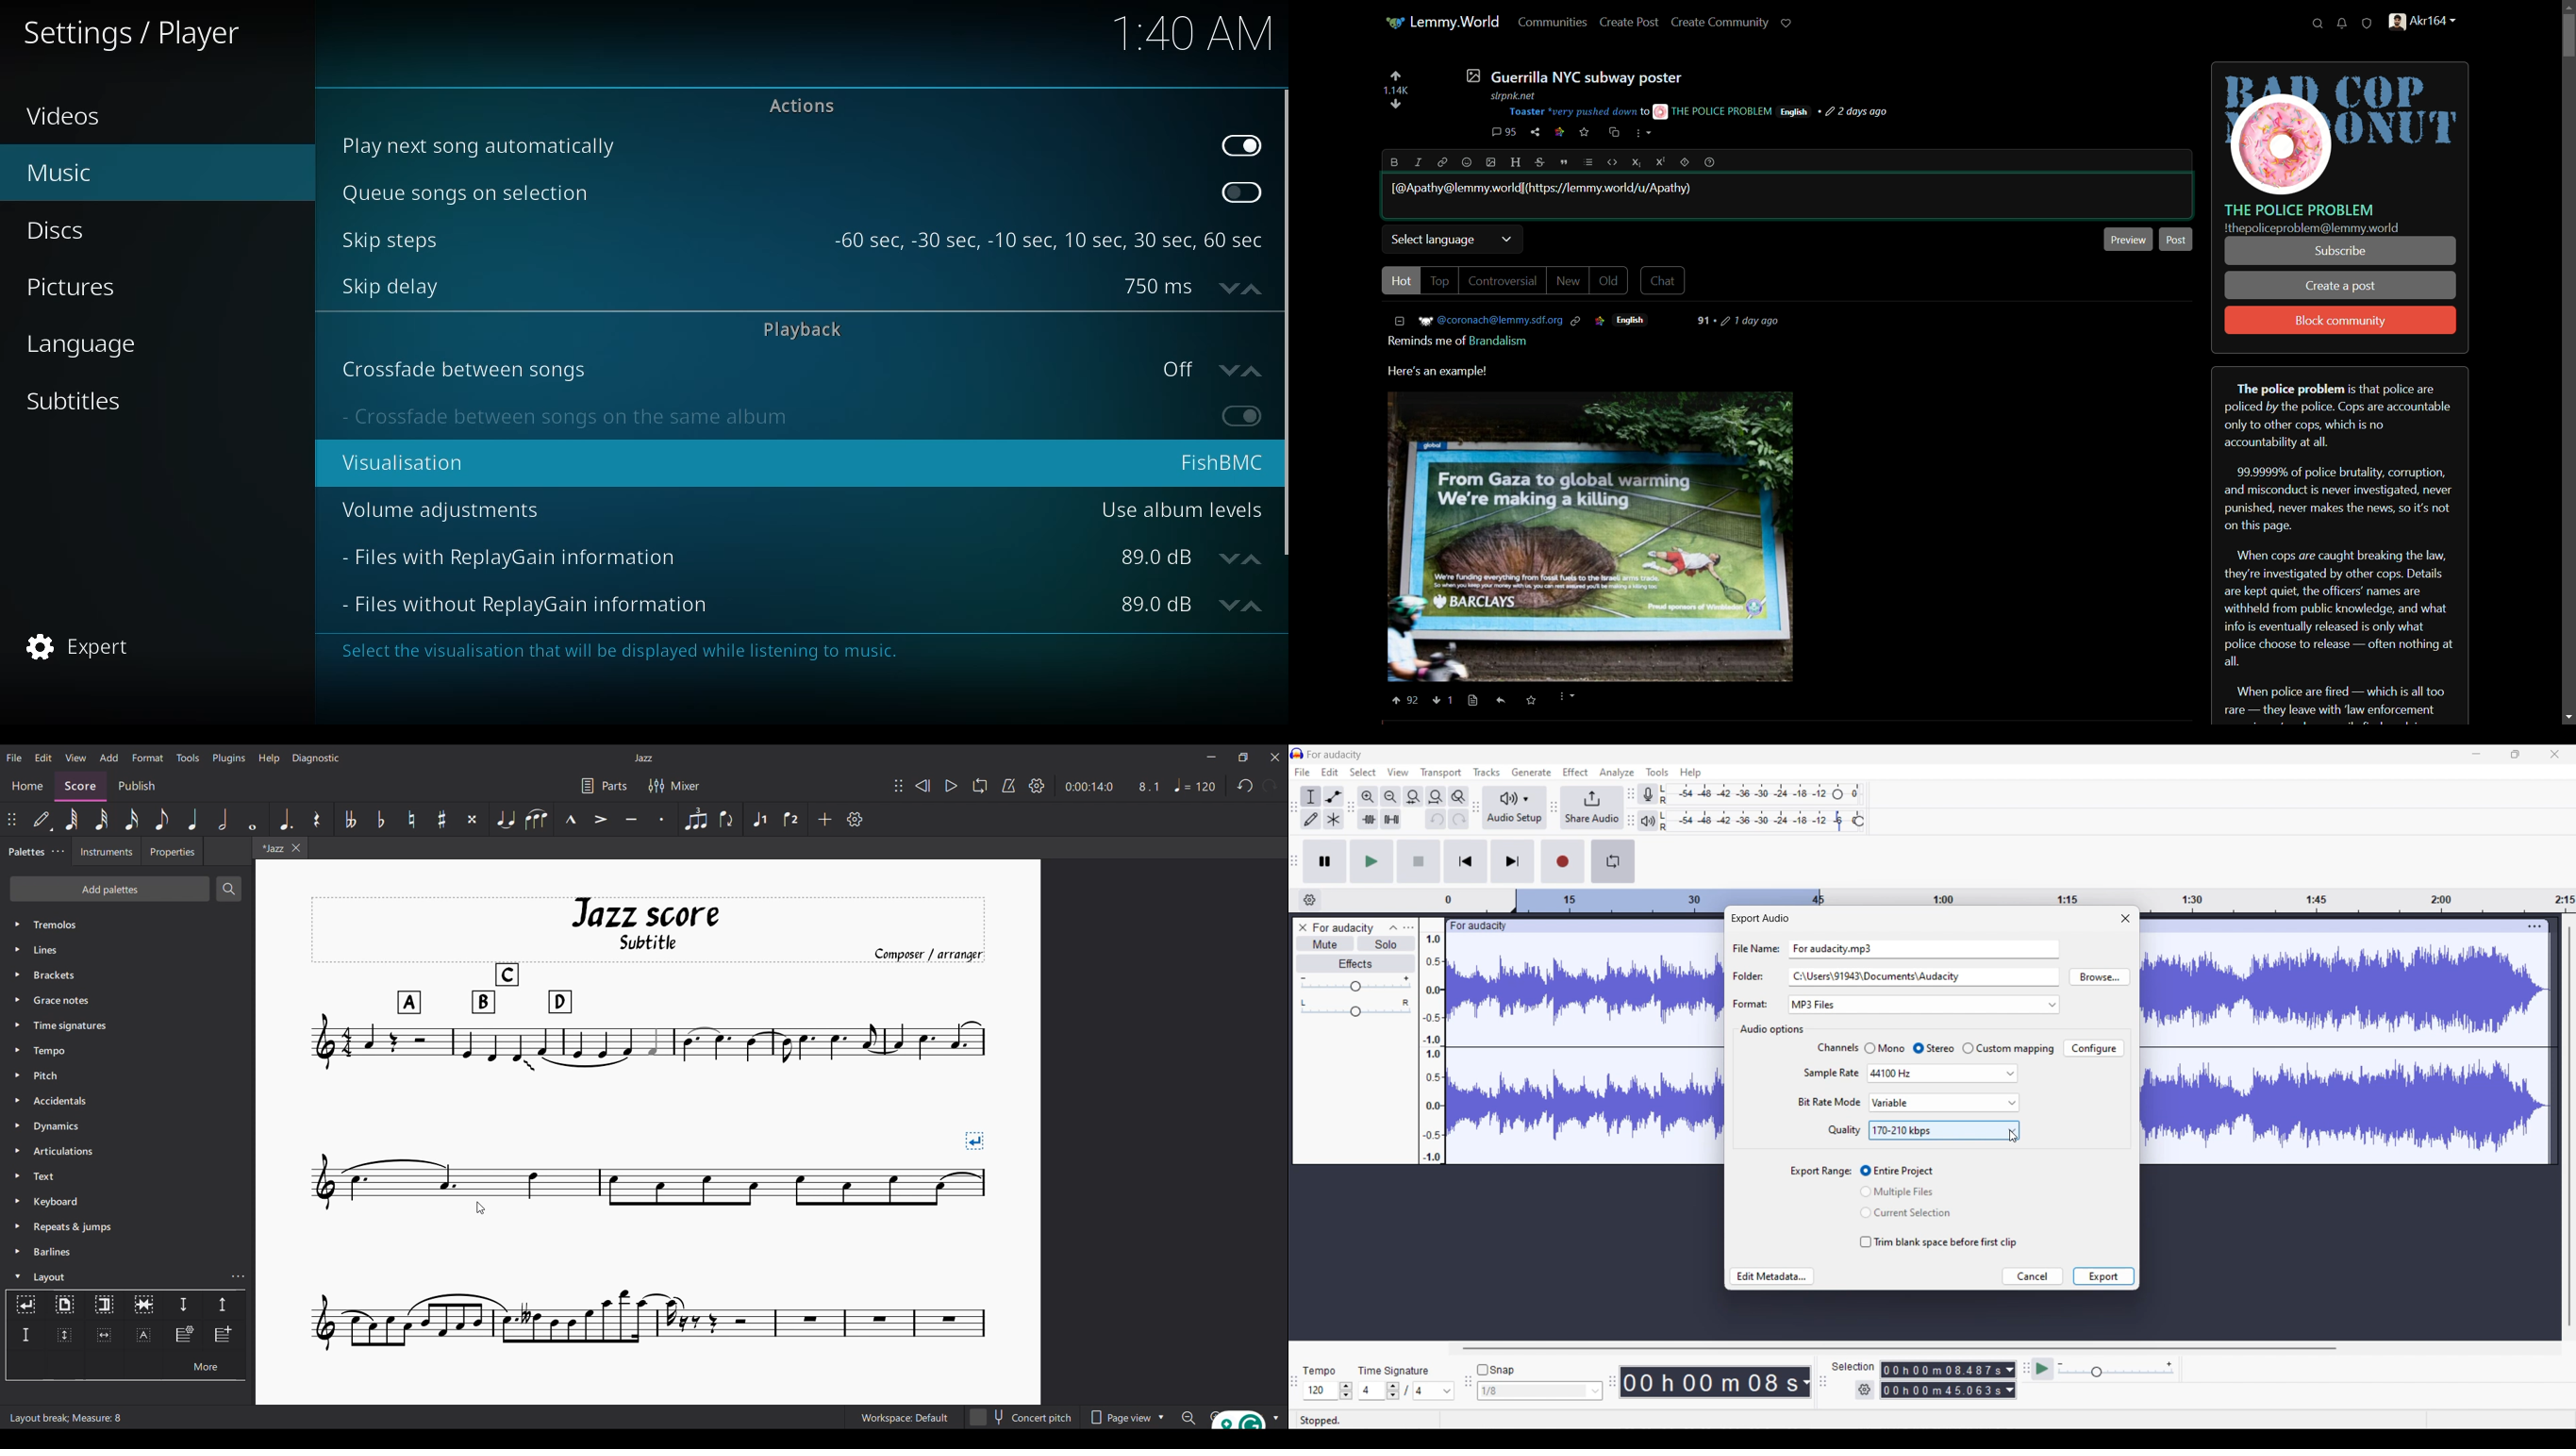  Describe the element at coordinates (1368, 819) in the screenshot. I see `Trim audio outside selection` at that location.